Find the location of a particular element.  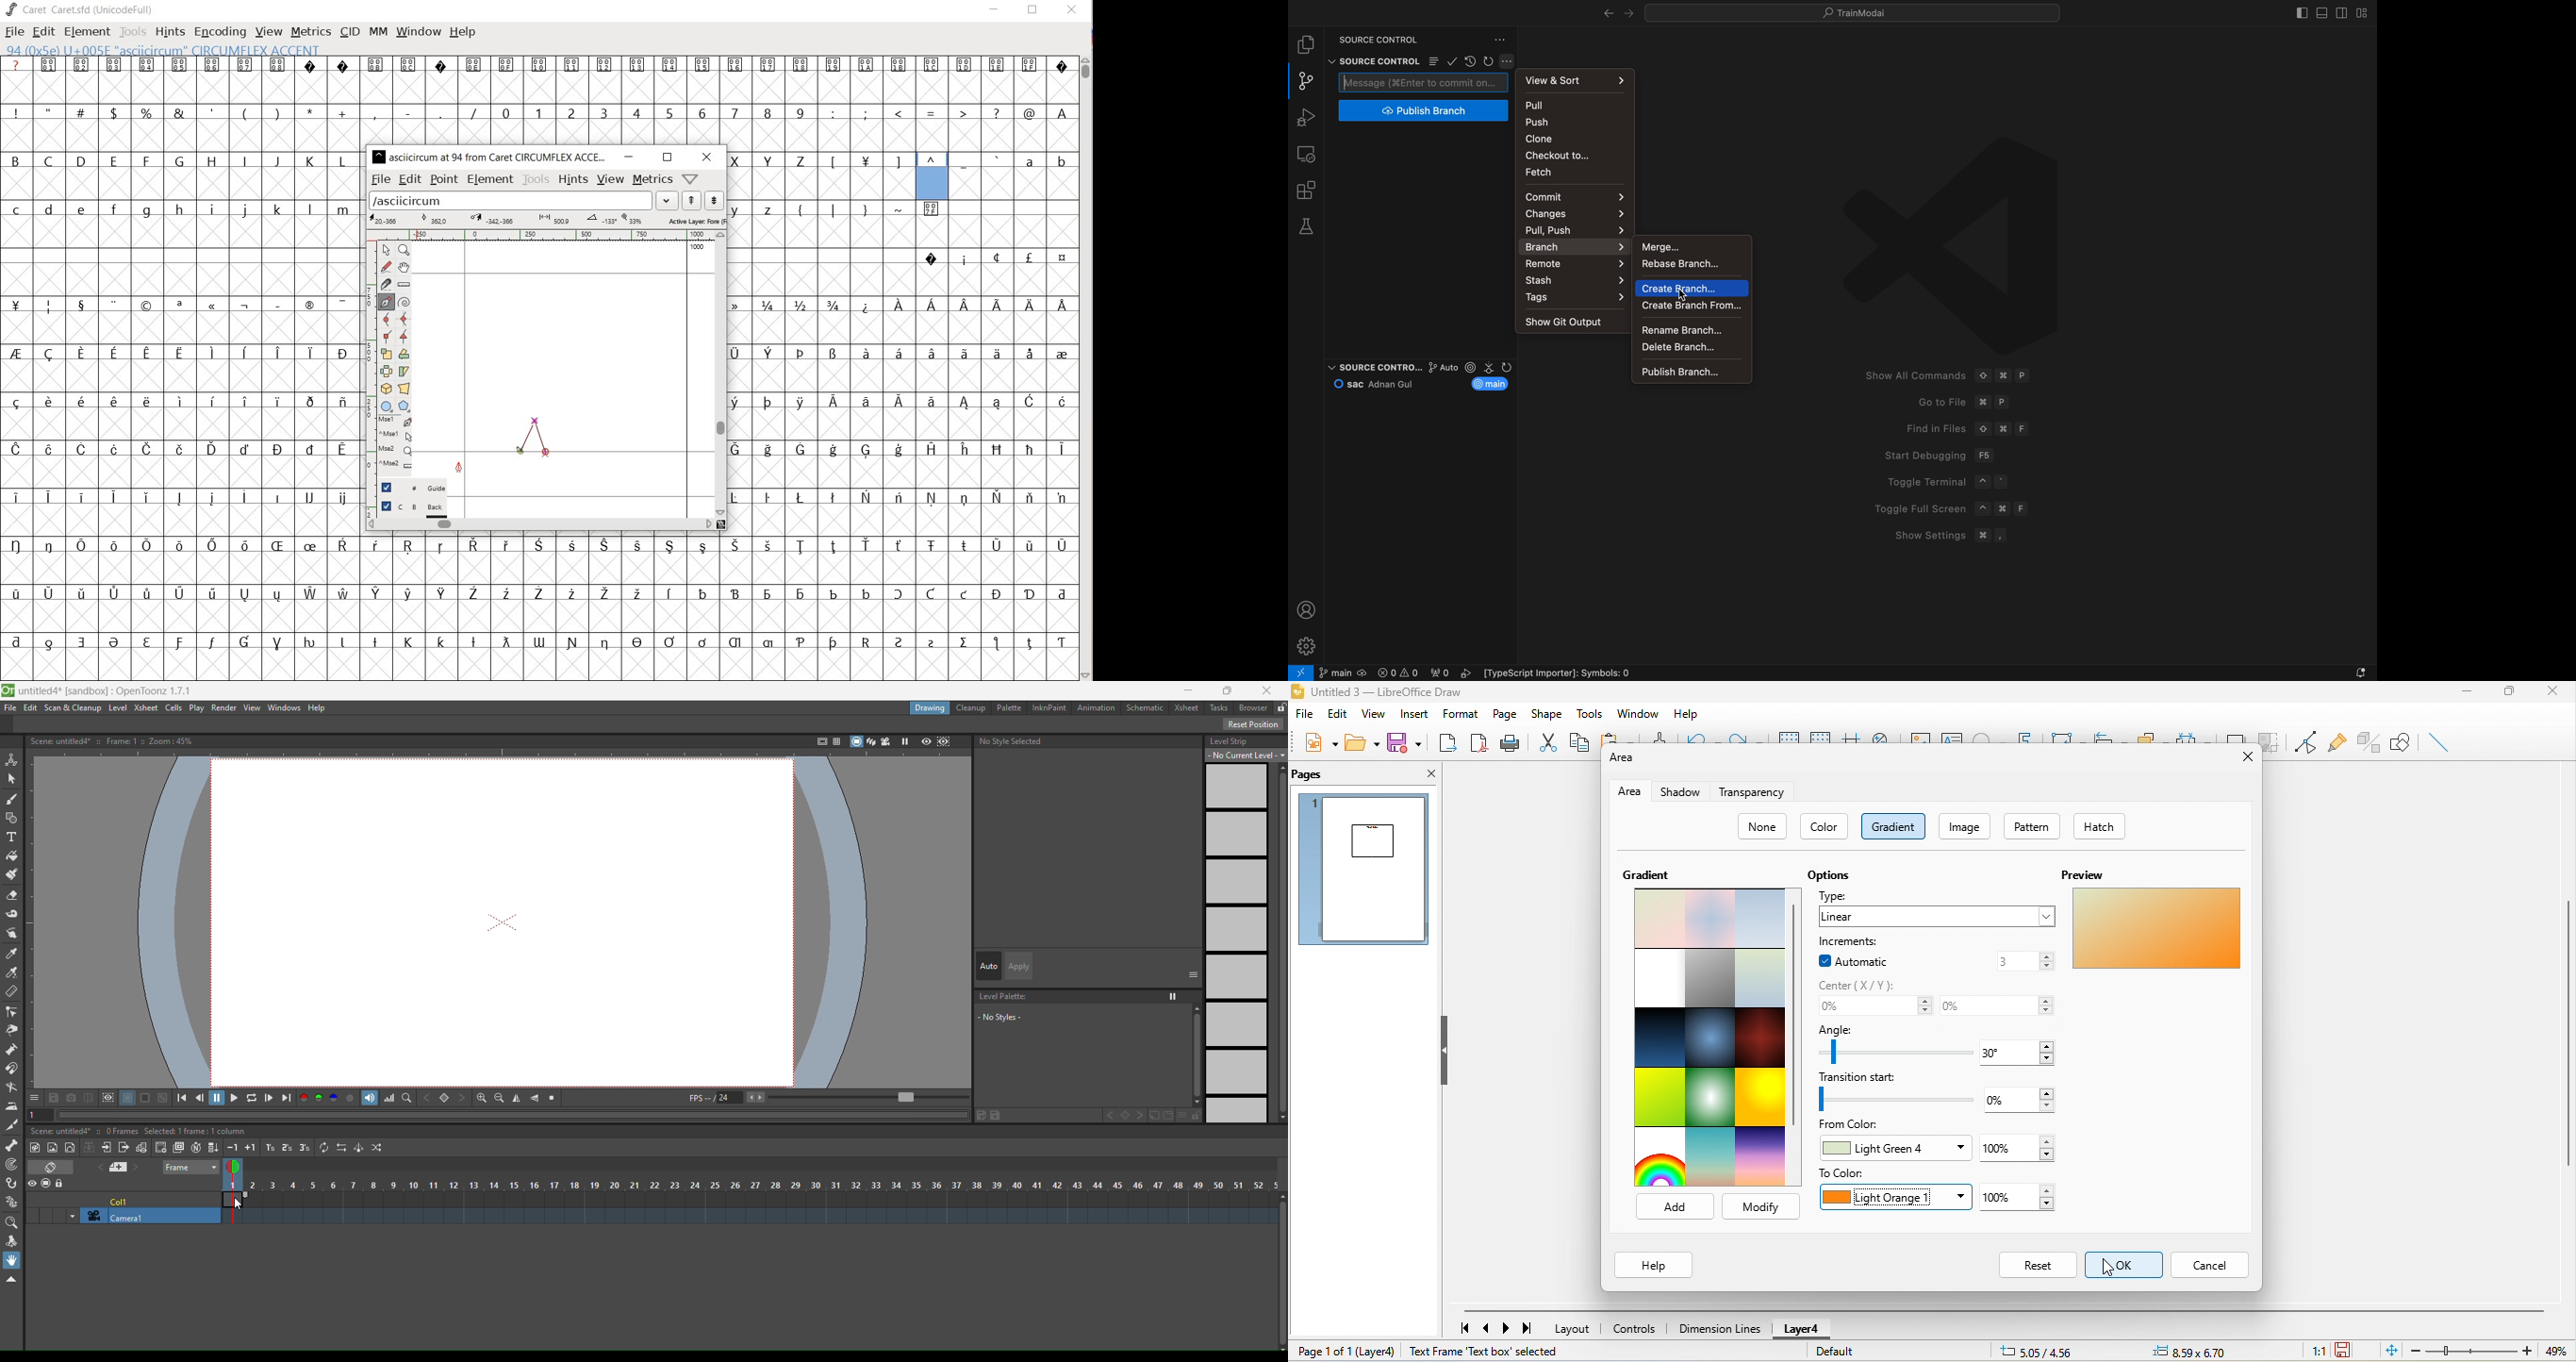

sunrise is located at coordinates (1711, 1157).